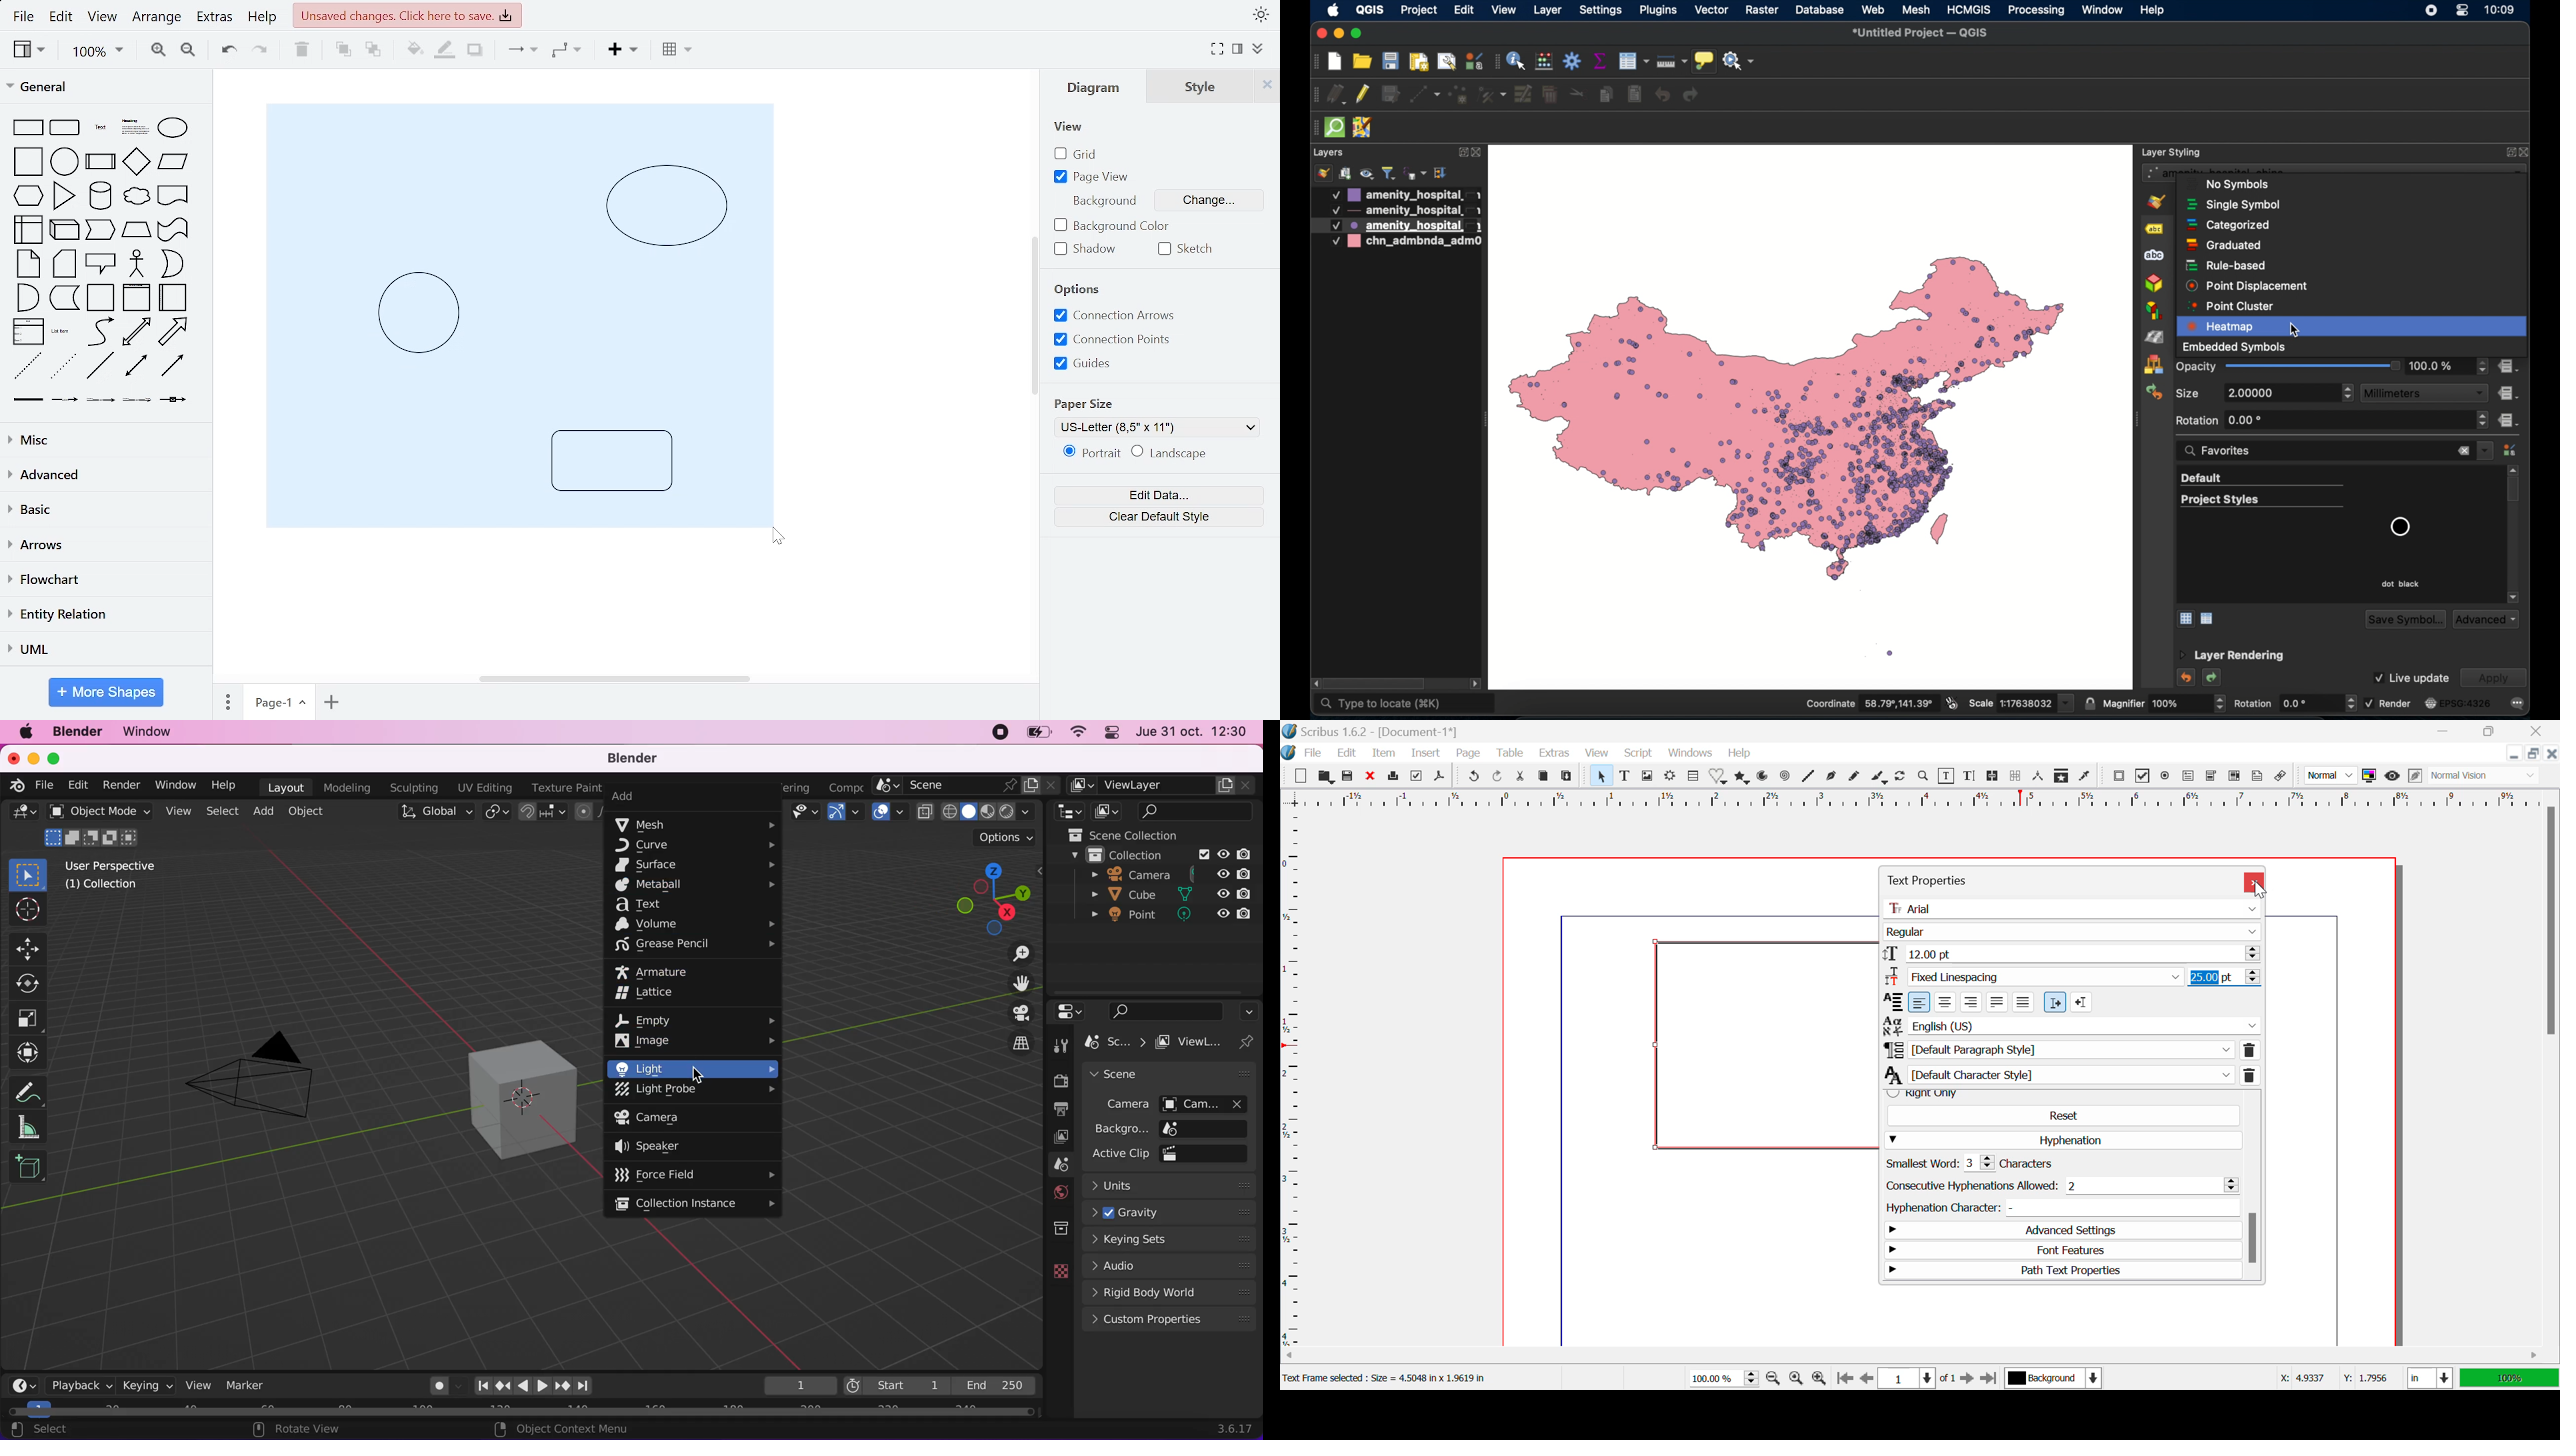 The height and width of the screenshot is (1456, 2576). I want to click on no action selected, so click(1740, 61).